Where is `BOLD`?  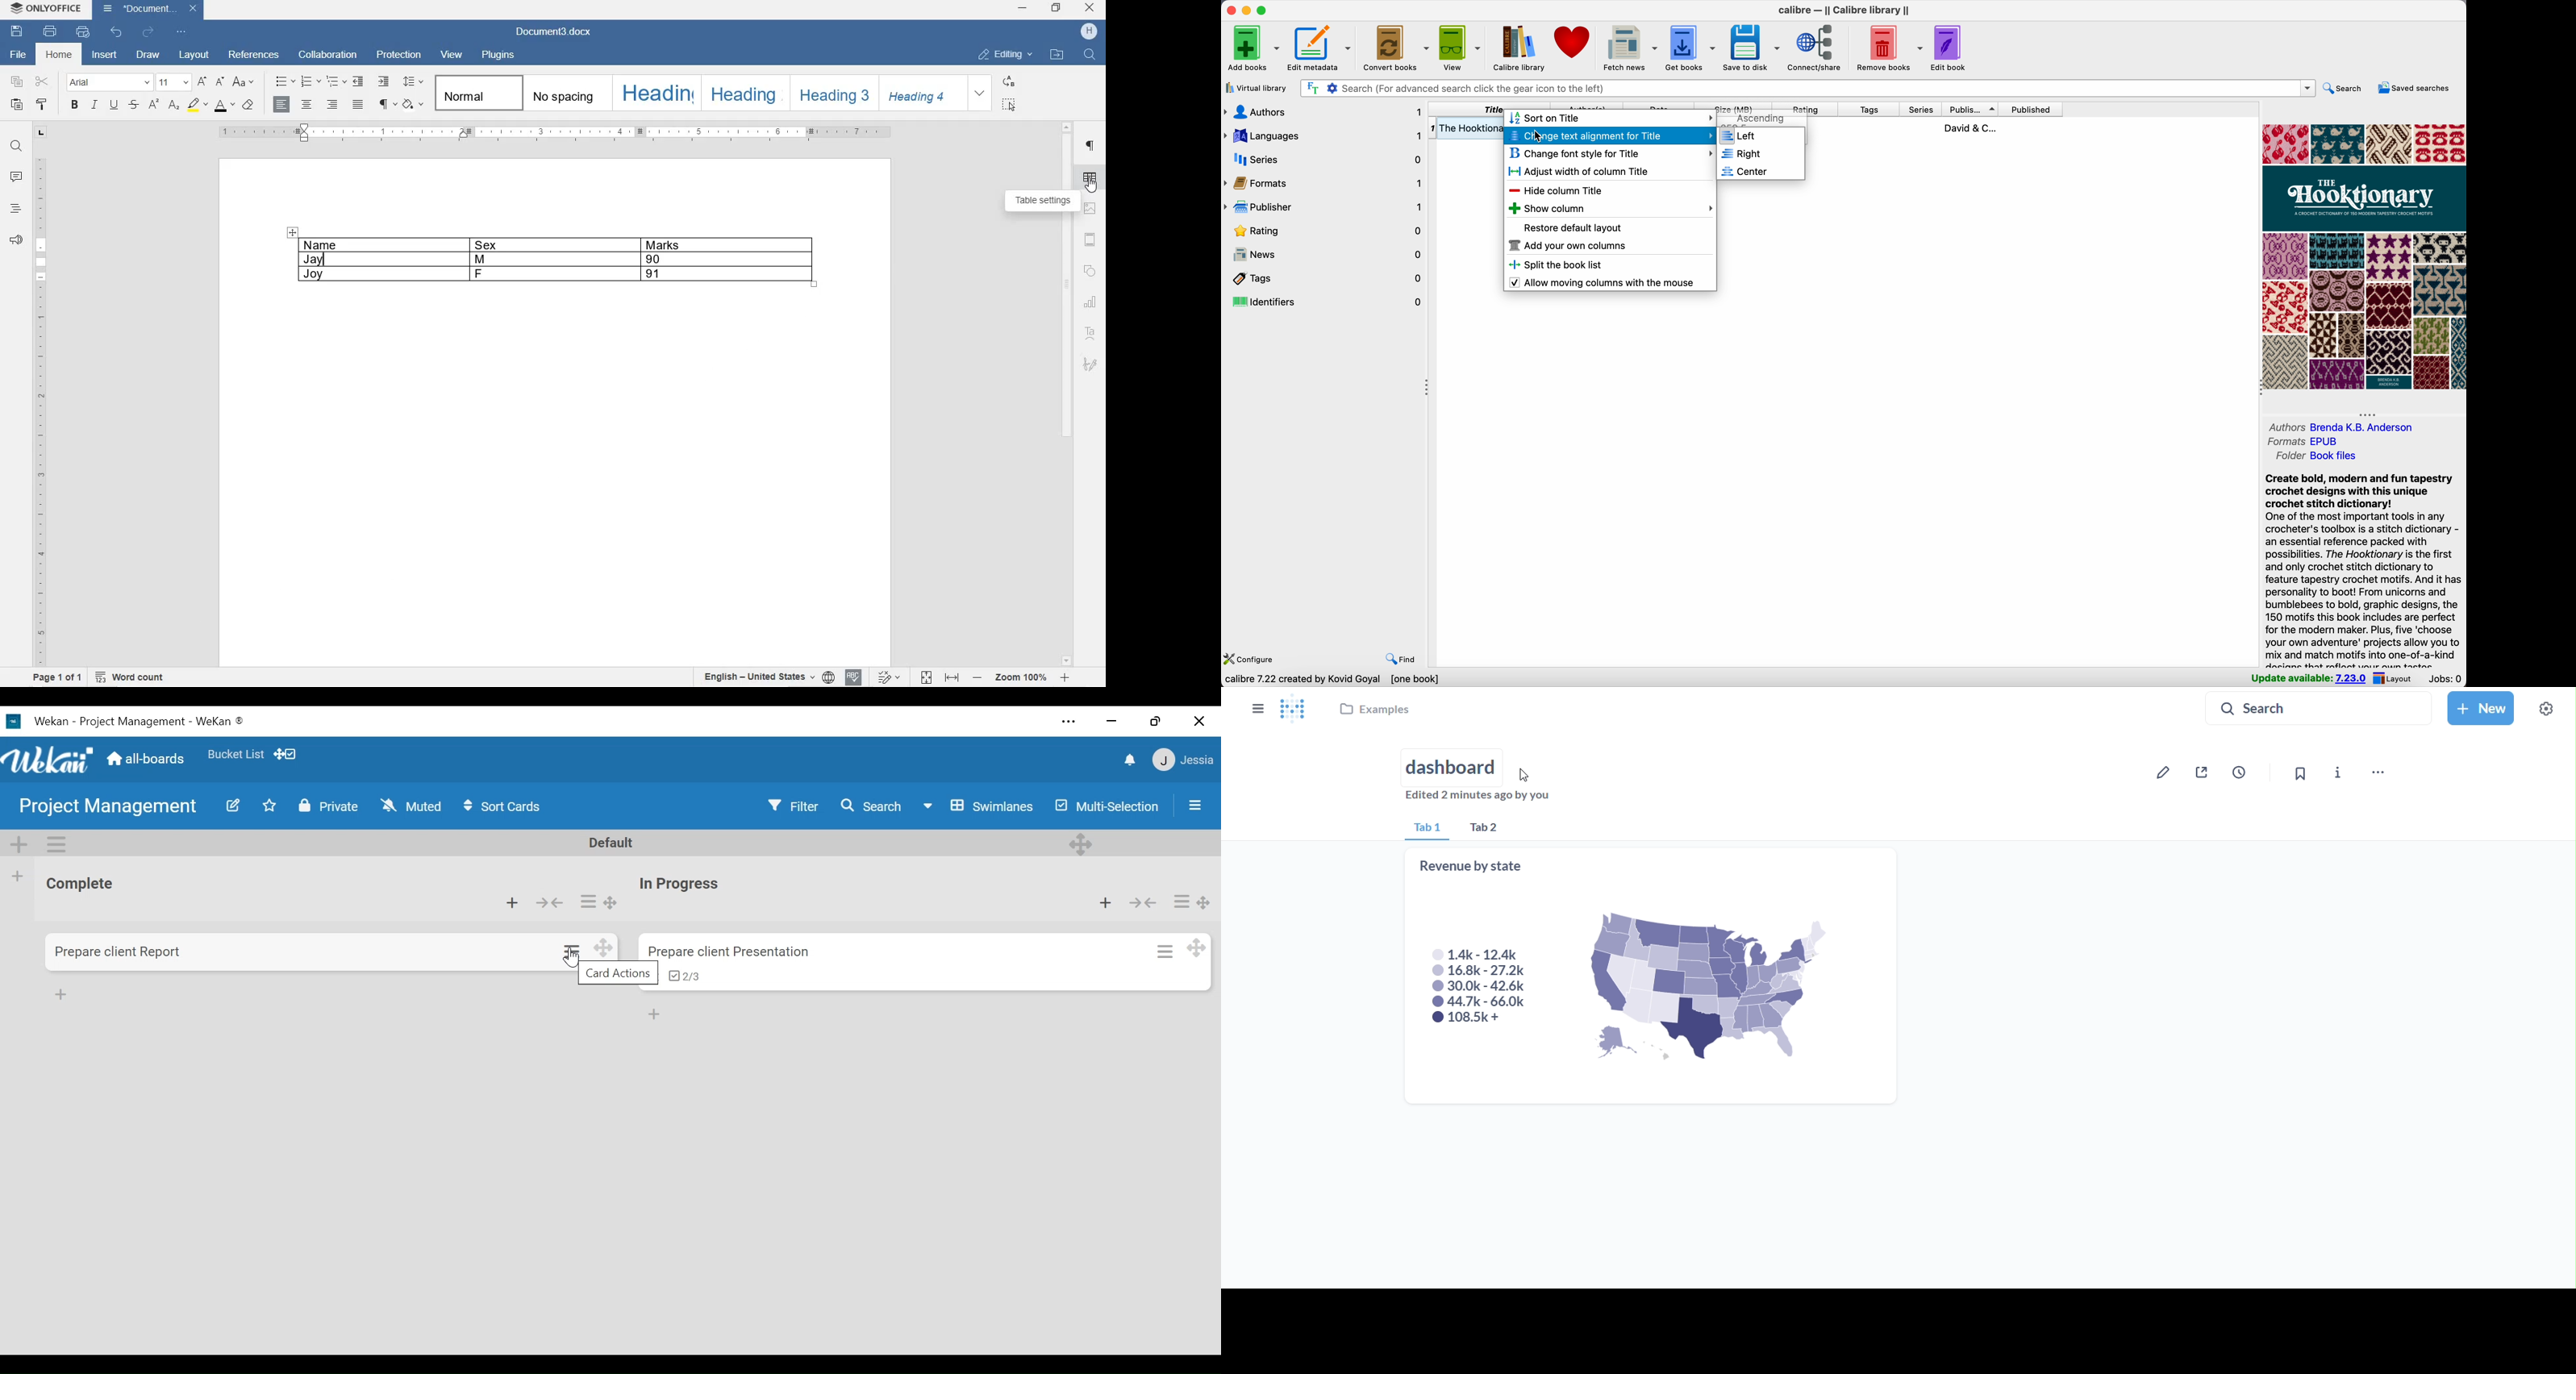
BOLD is located at coordinates (74, 105).